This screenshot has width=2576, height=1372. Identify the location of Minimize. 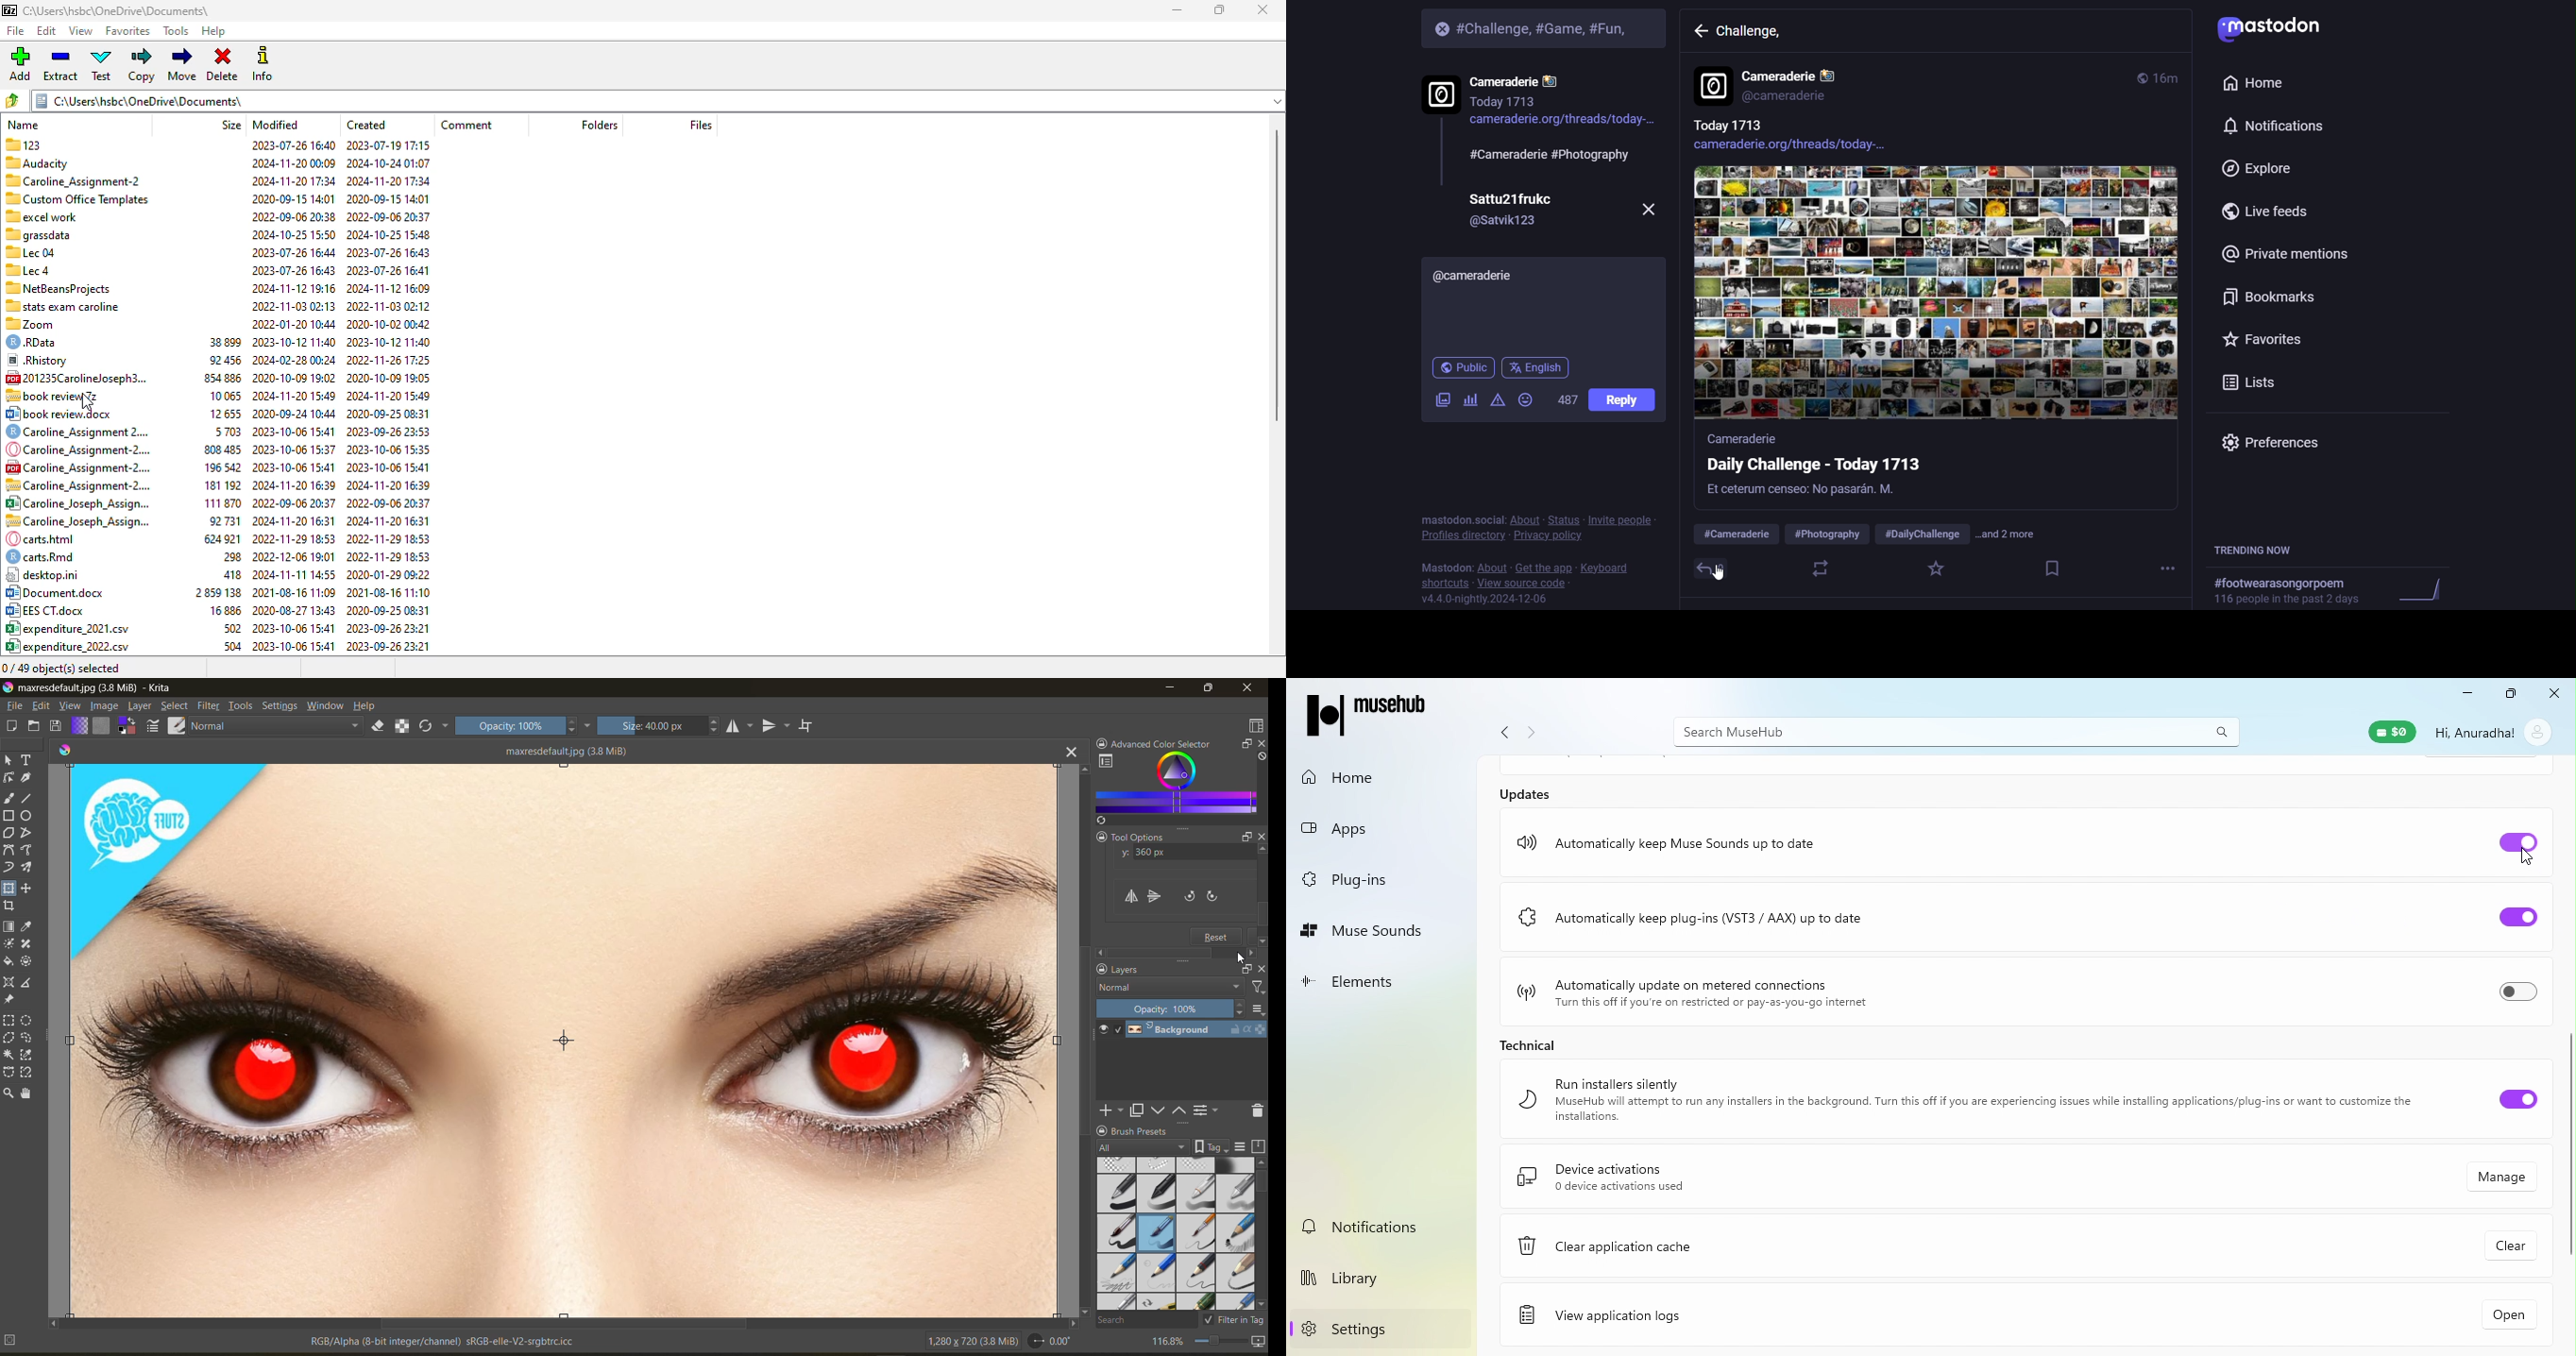
(2461, 695).